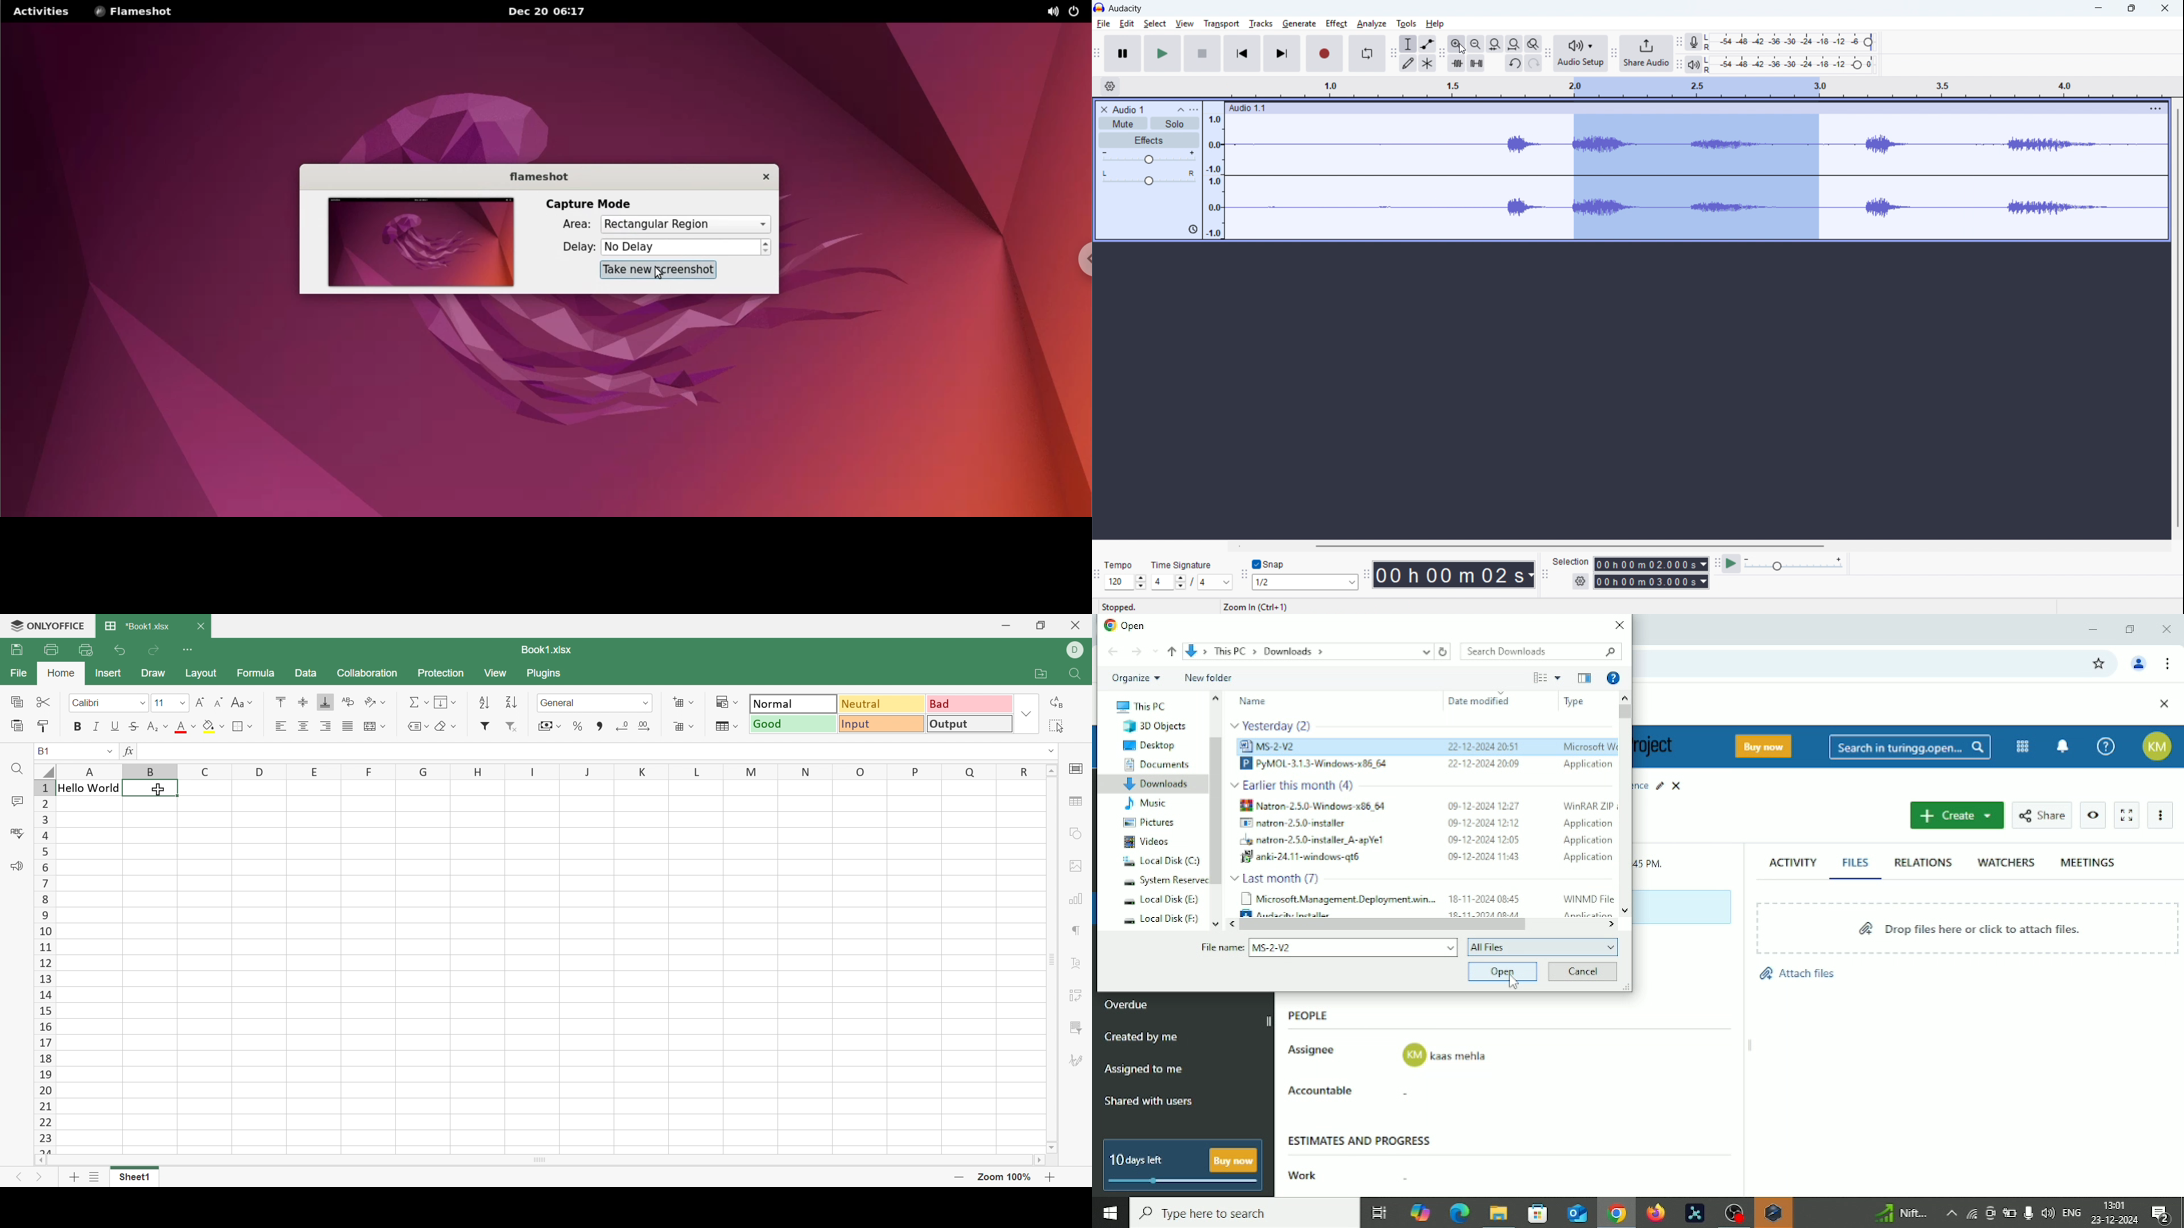 This screenshot has width=2184, height=1232. What do you see at coordinates (1534, 63) in the screenshot?
I see `redo` at bounding box center [1534, 63].